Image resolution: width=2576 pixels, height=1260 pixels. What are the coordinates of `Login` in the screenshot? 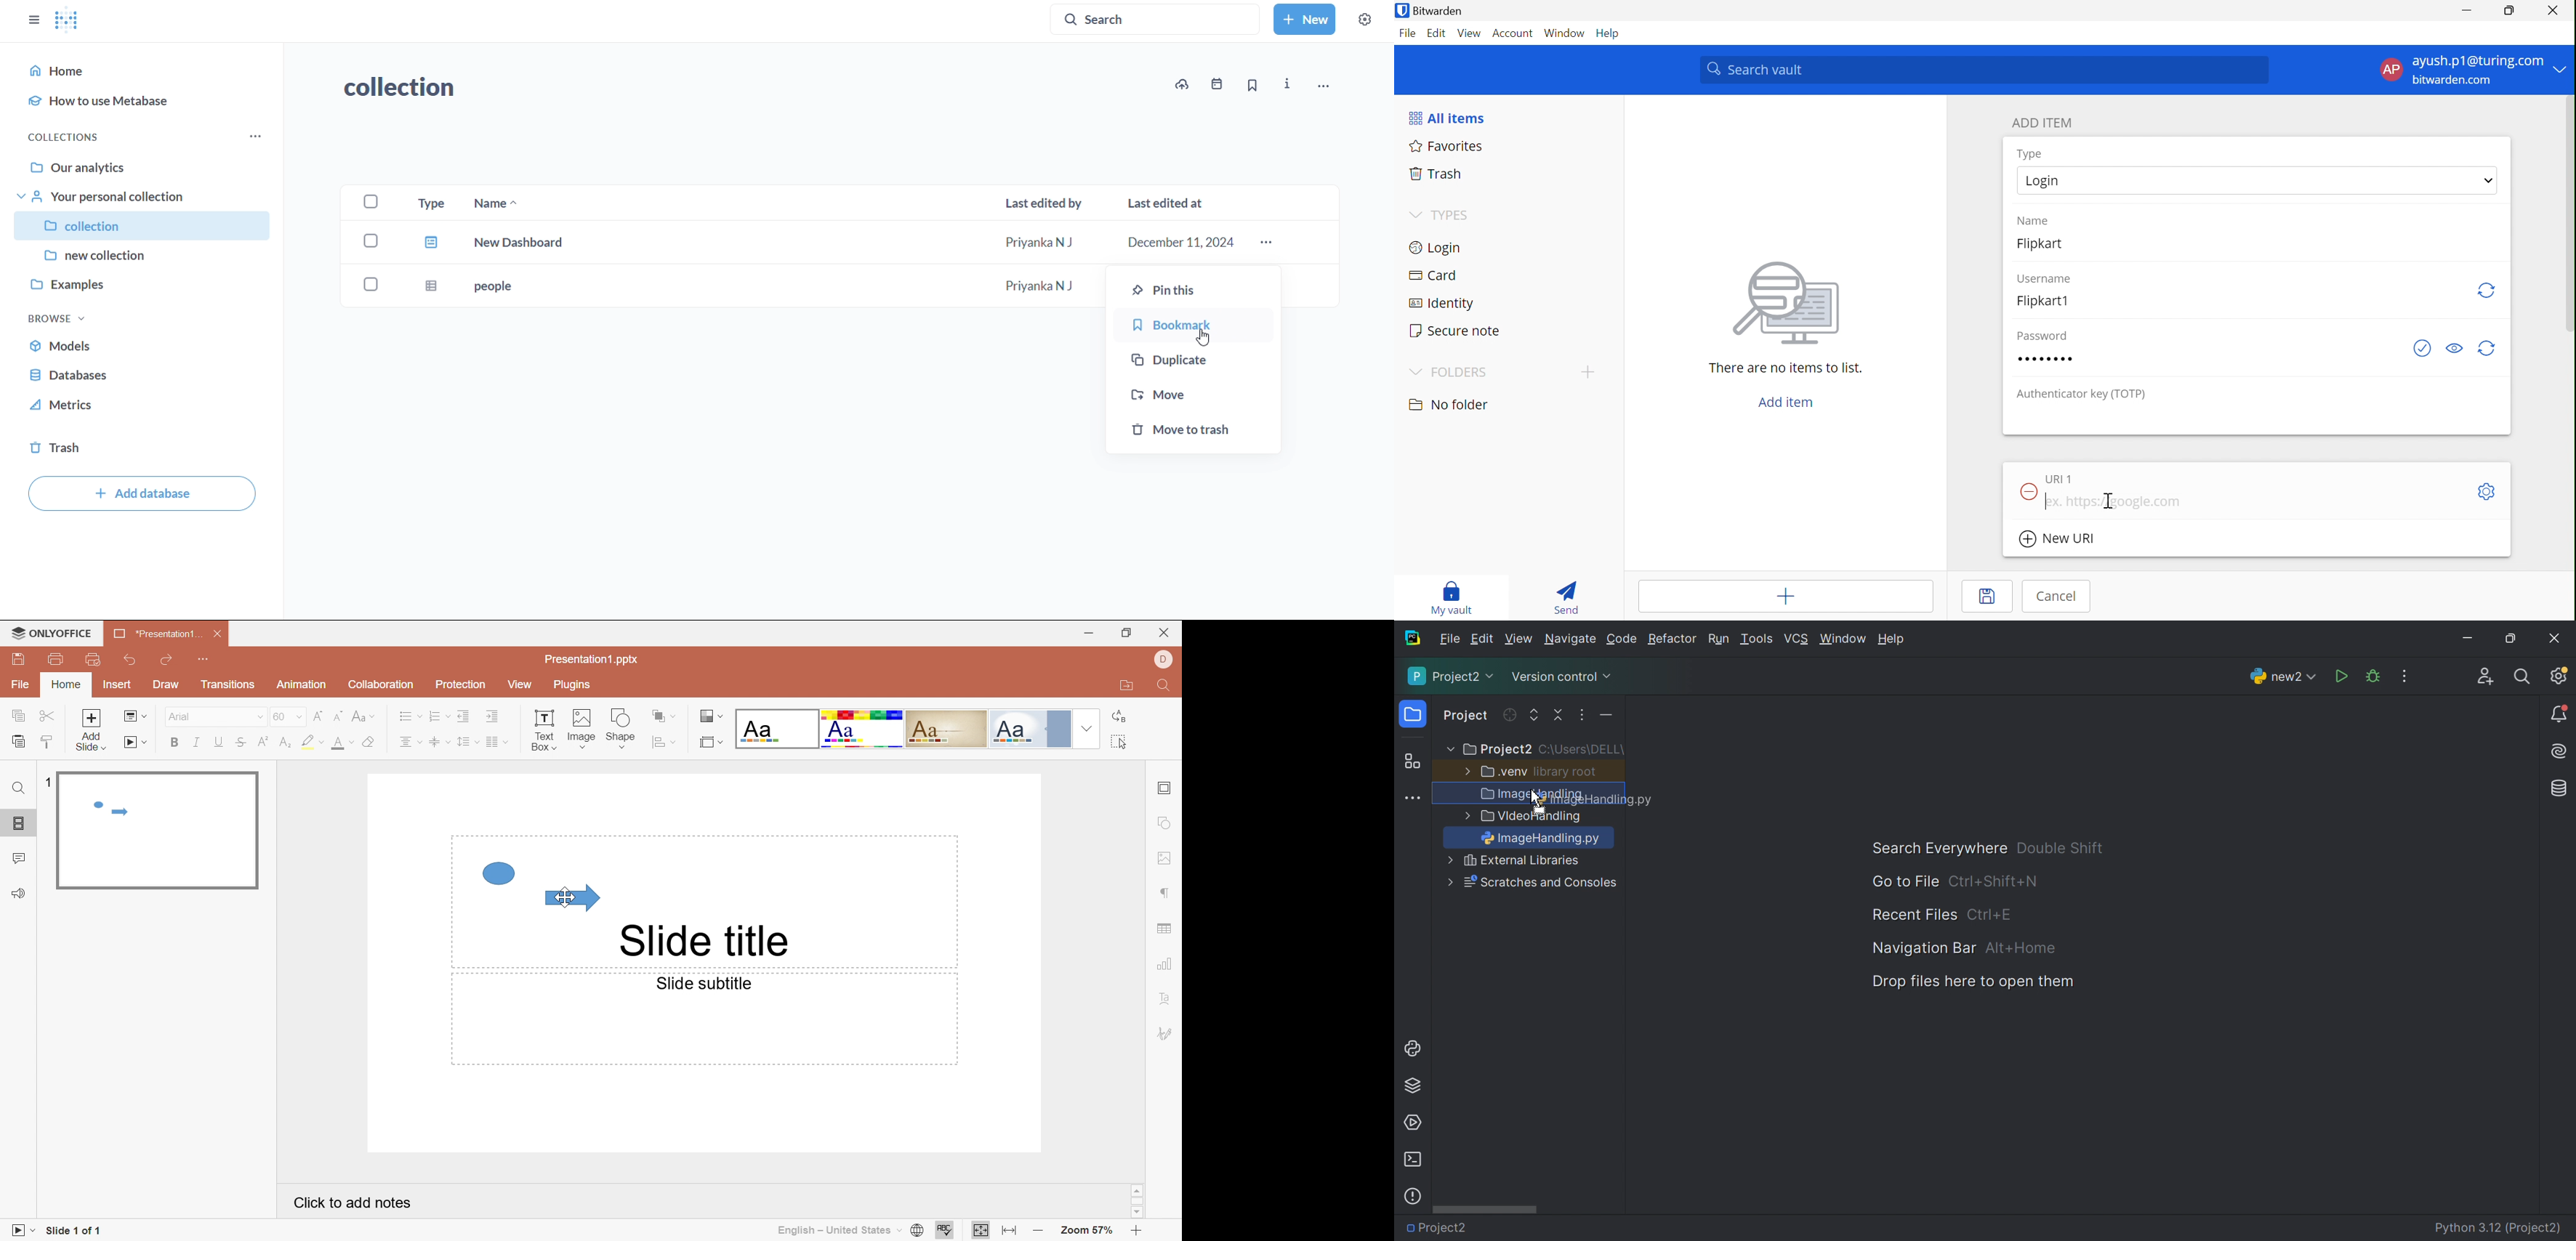 It's located at (1438, 249).